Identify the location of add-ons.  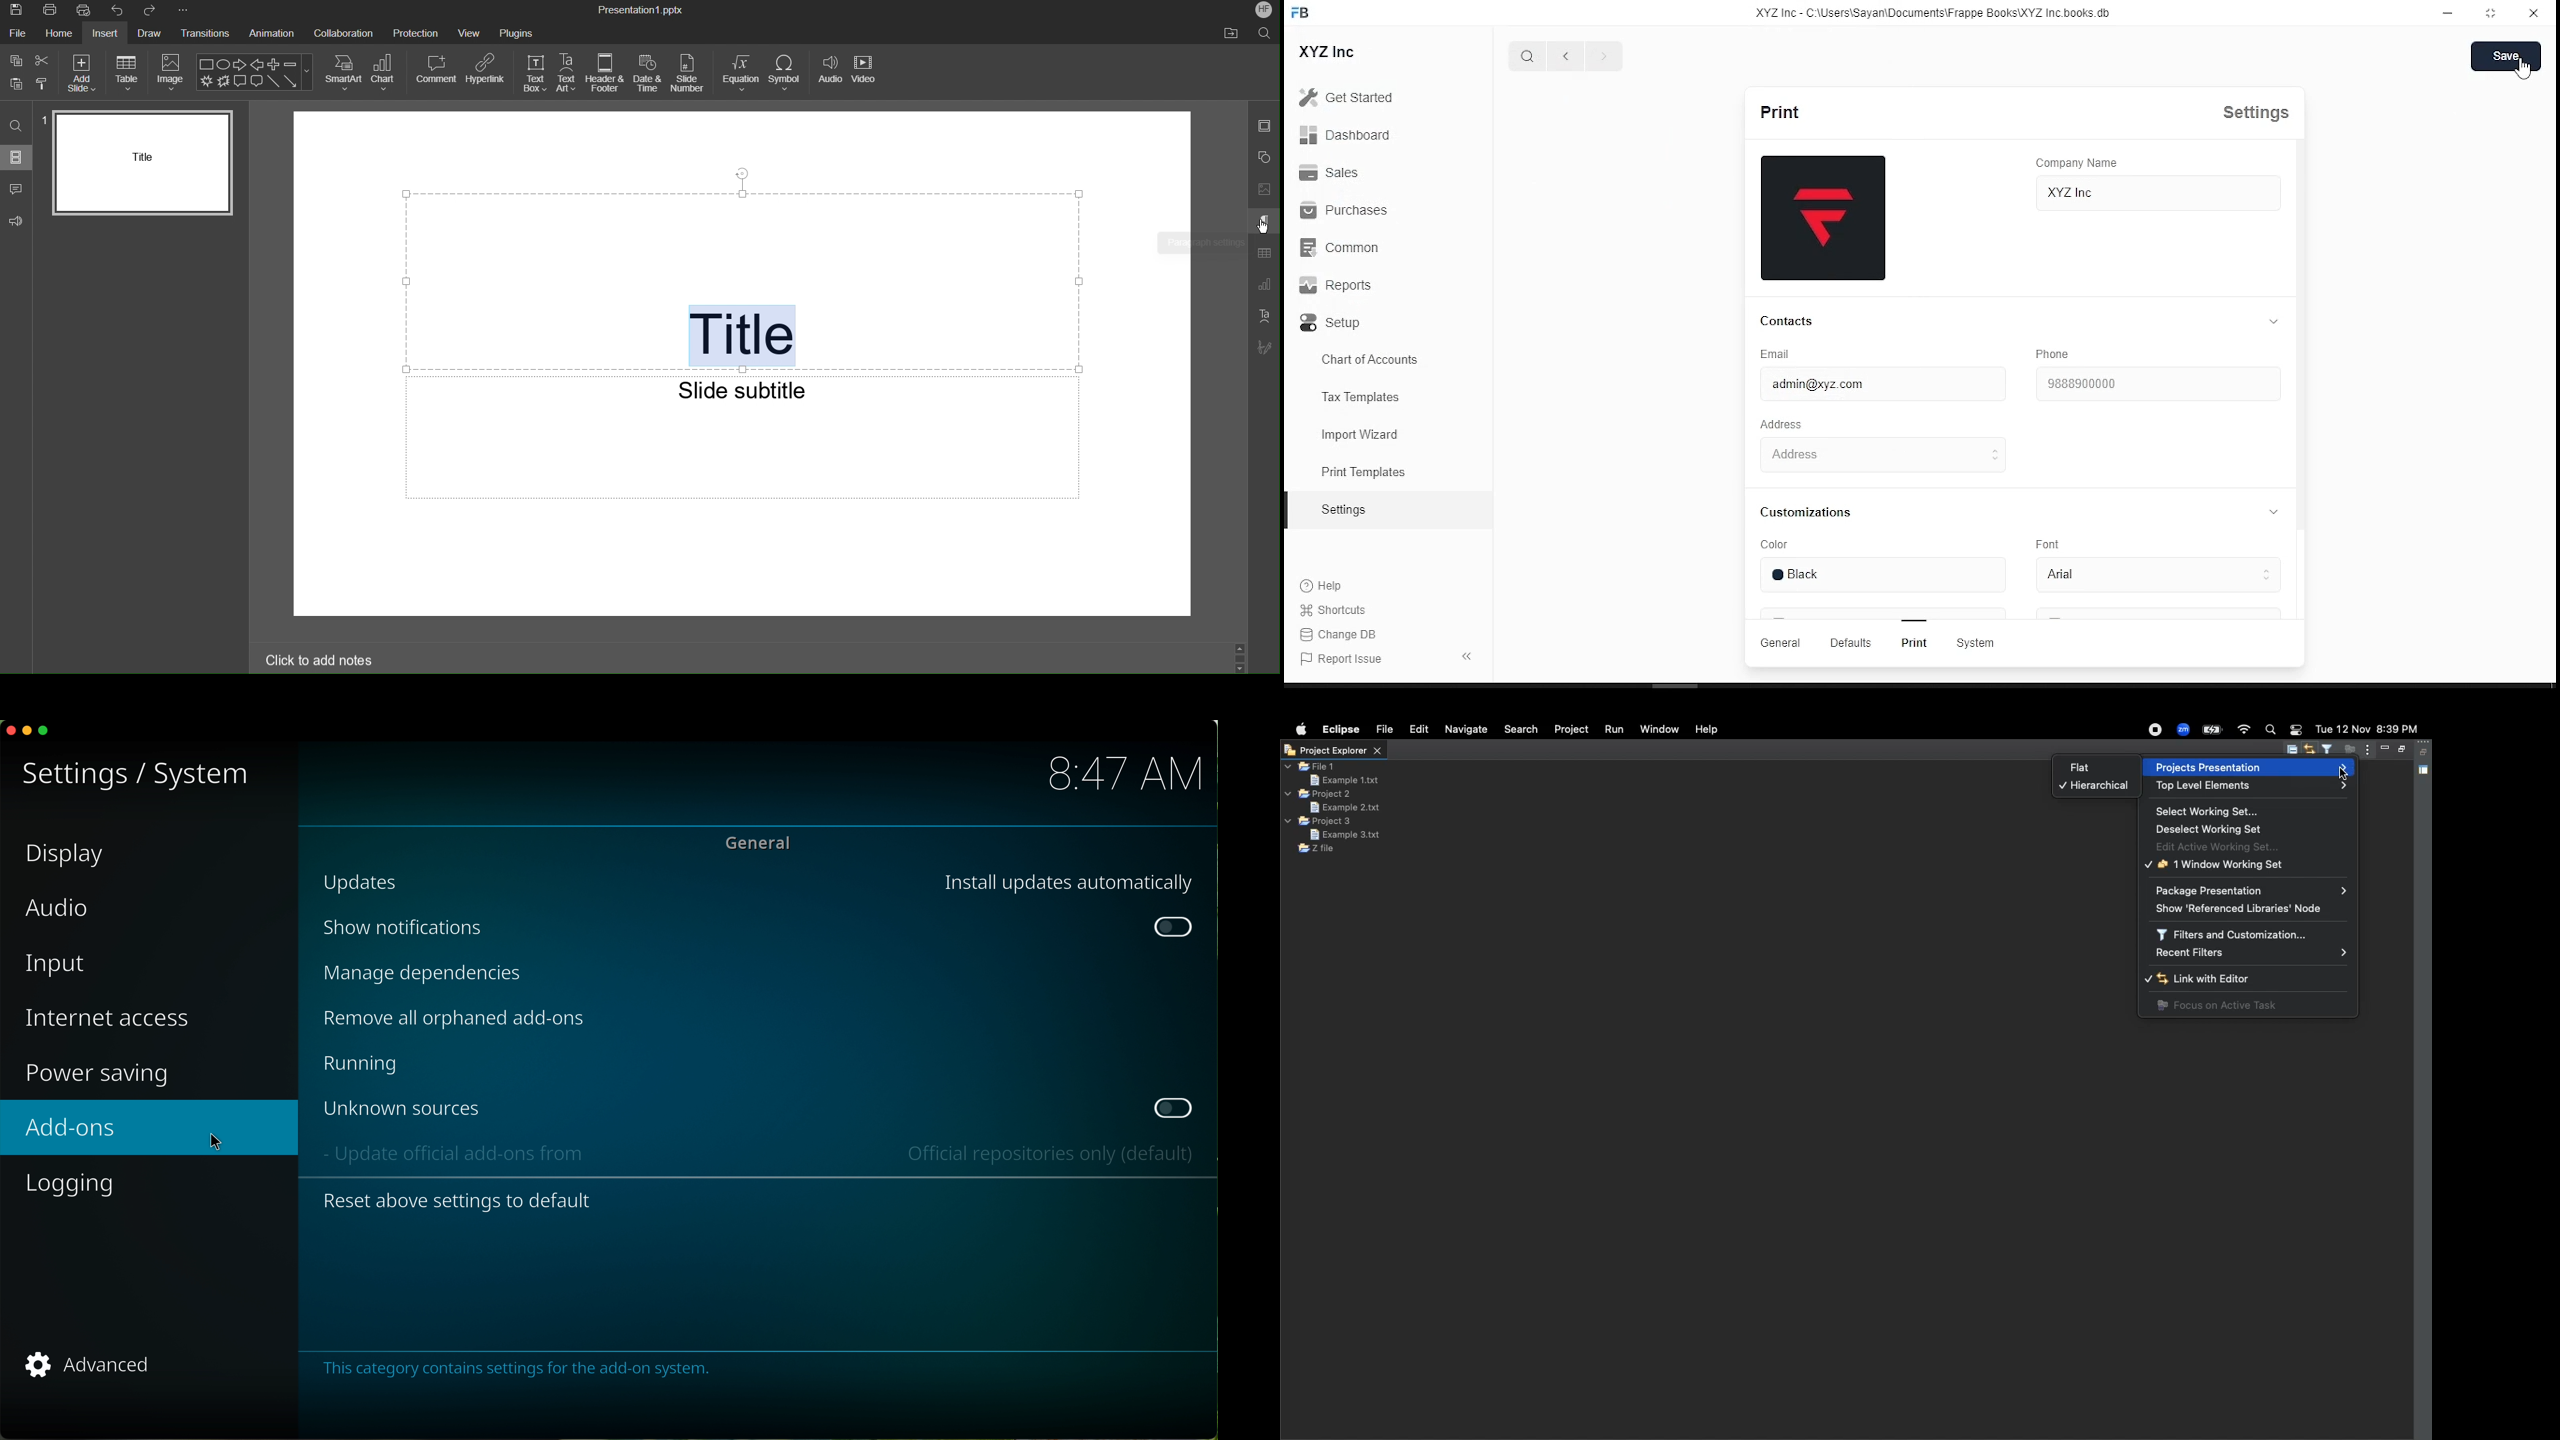
(149, 1127).